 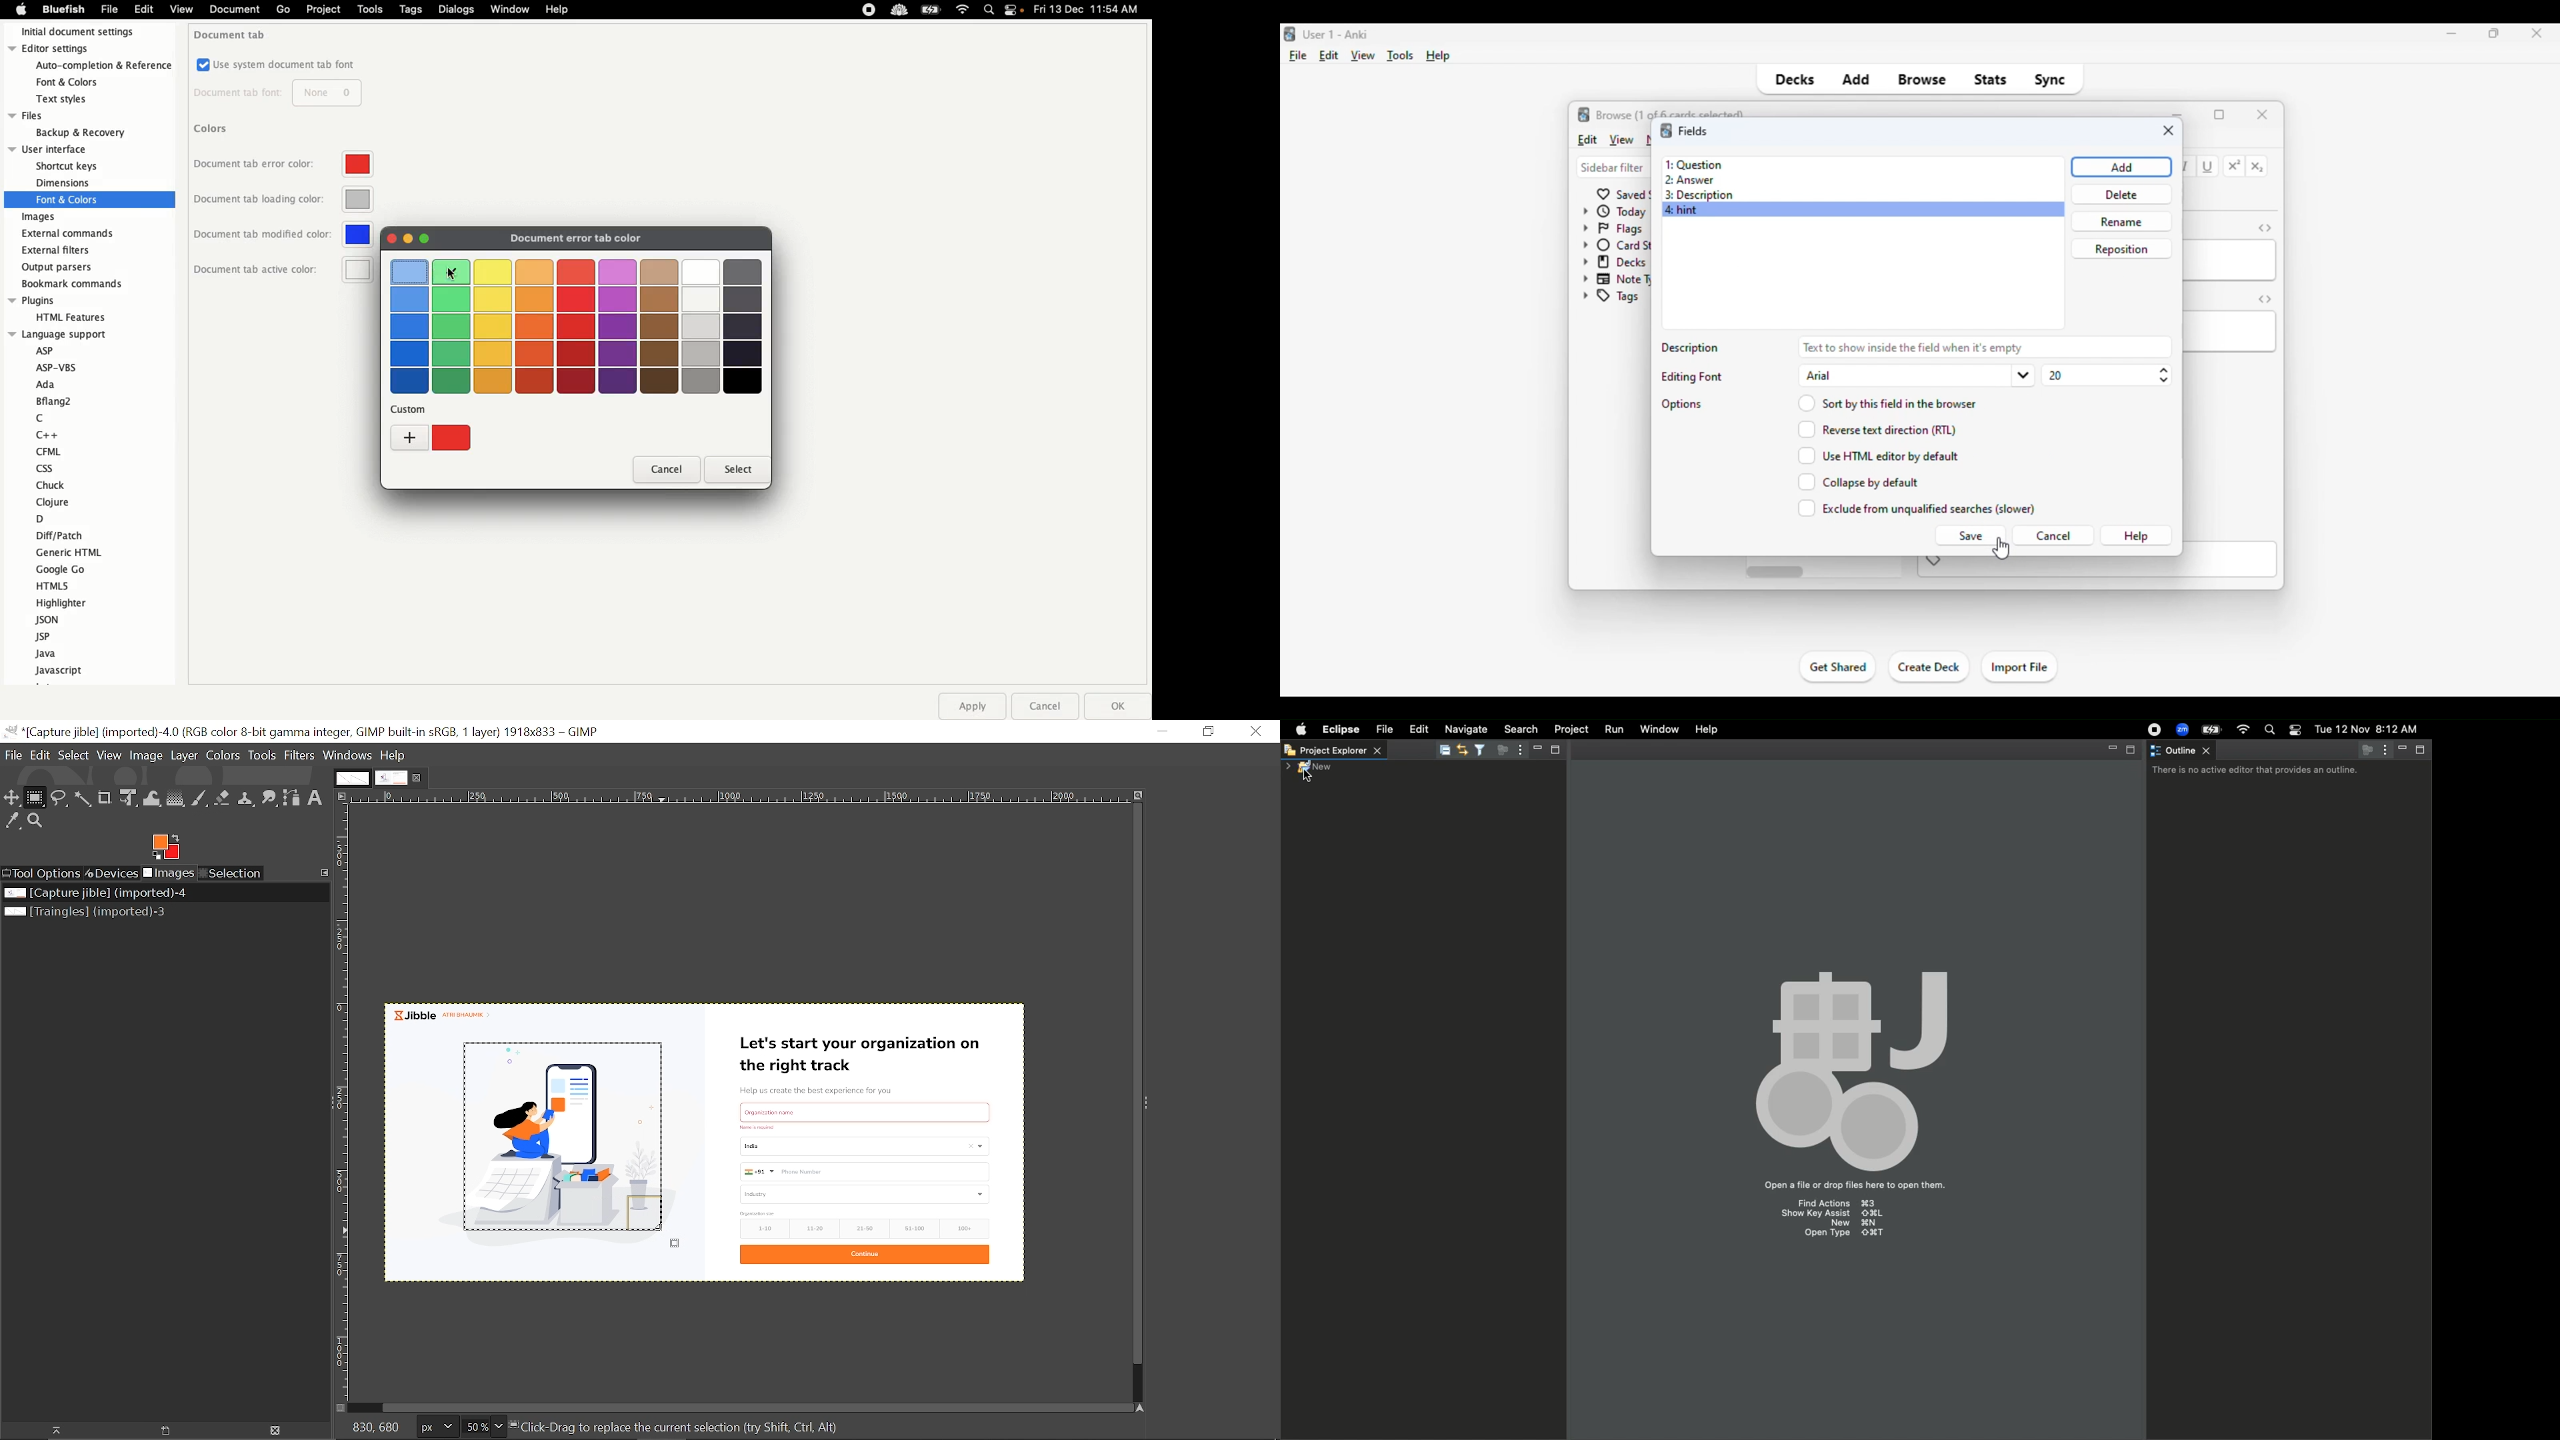 I want to click on delete, so click(x=2120, y=194).